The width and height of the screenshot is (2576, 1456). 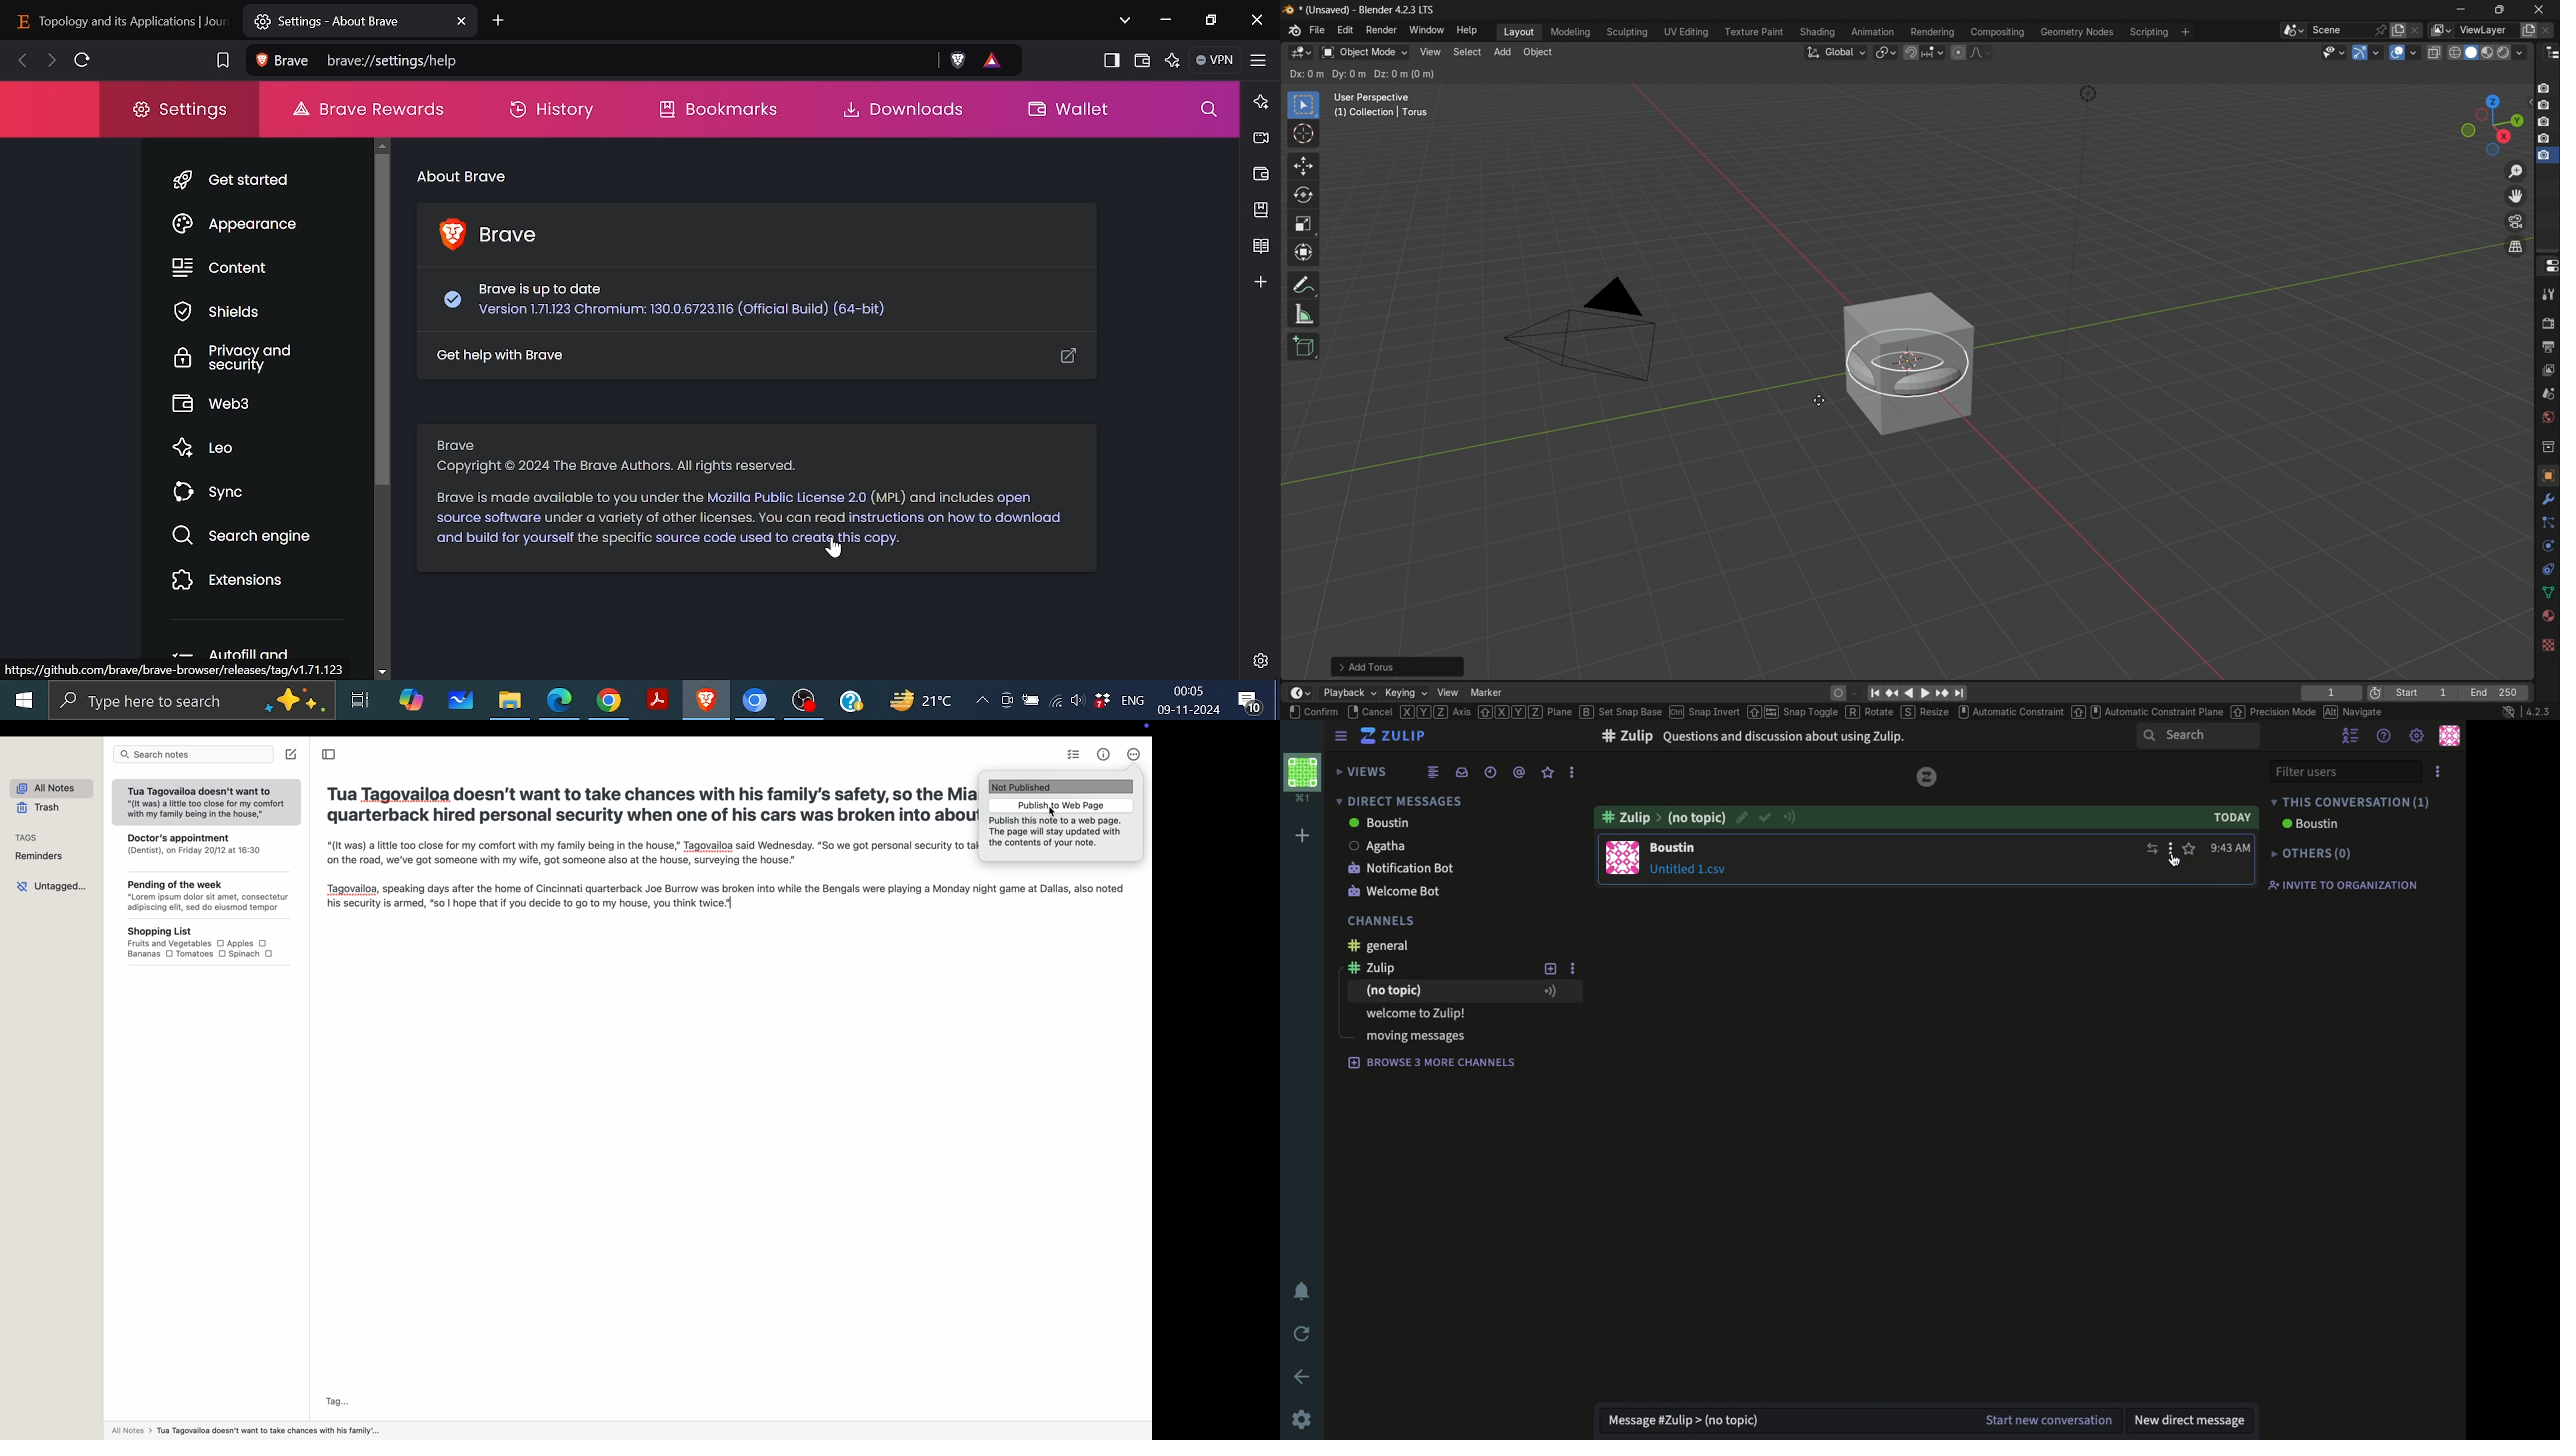 What do you see at coordinates (674, 303) in the screenshot?
I see `) Brave is up to date
Version 171123 Chromium: 130.0.6723.116 (Official Build) (64-bit)` at bounding box center [674, 303].